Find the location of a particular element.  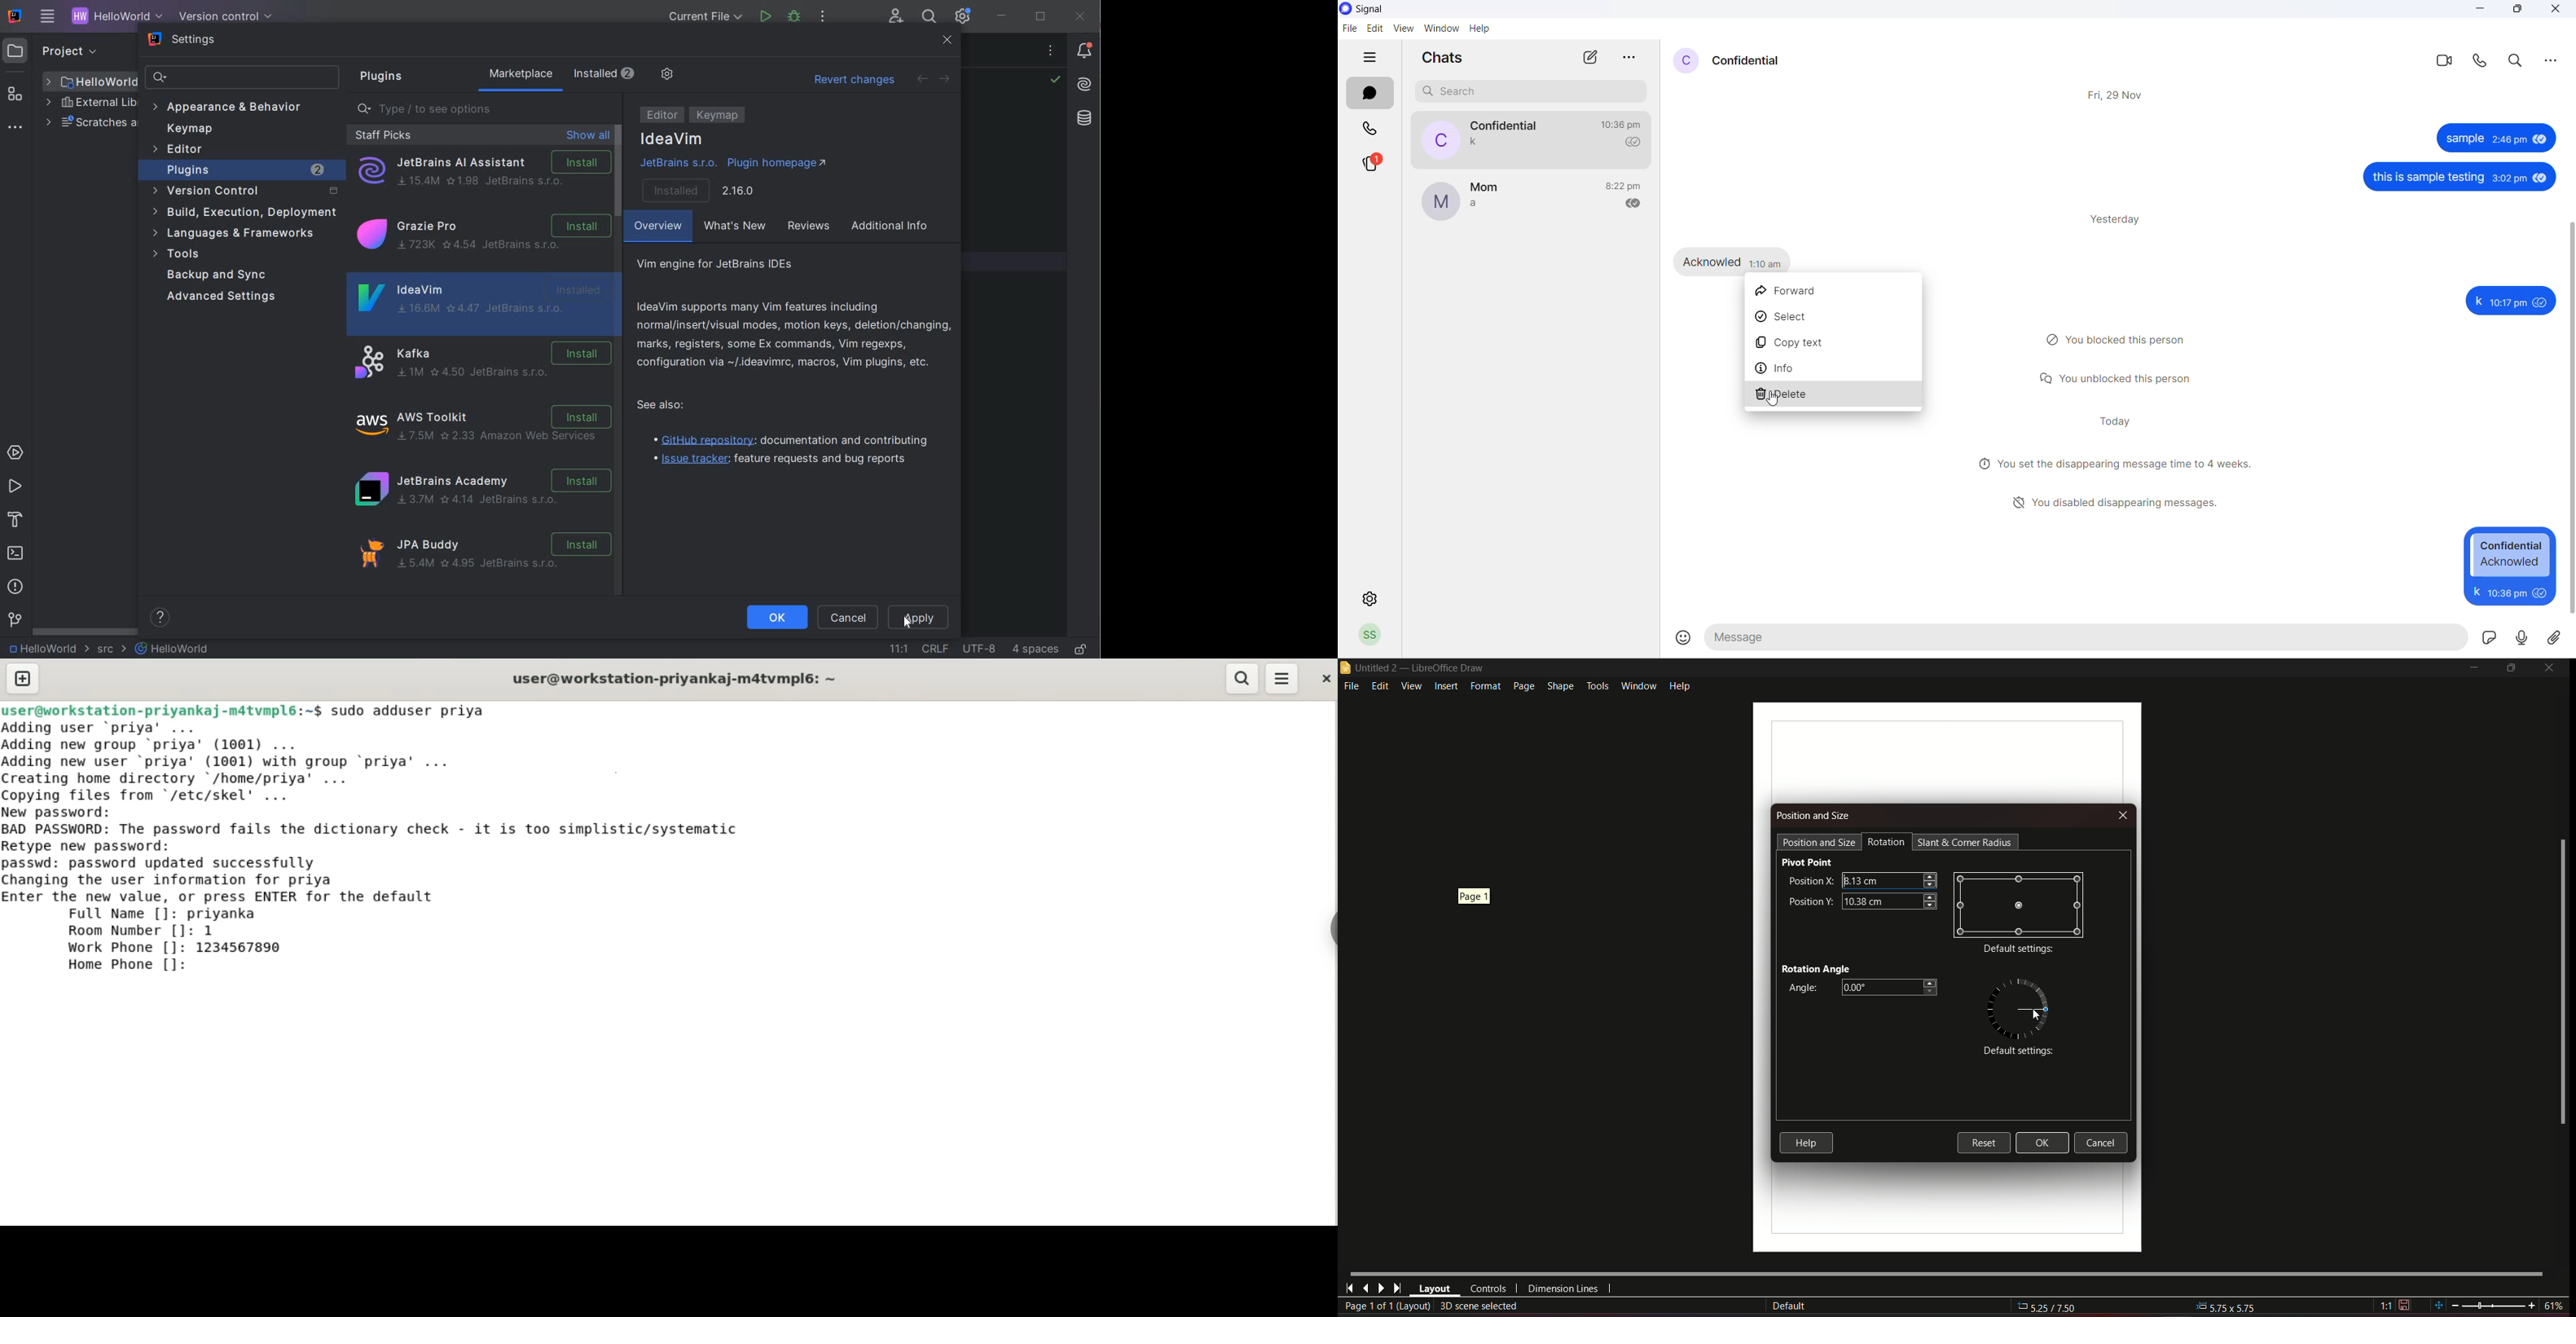

page 1 is located at coordinates (1471, 897).